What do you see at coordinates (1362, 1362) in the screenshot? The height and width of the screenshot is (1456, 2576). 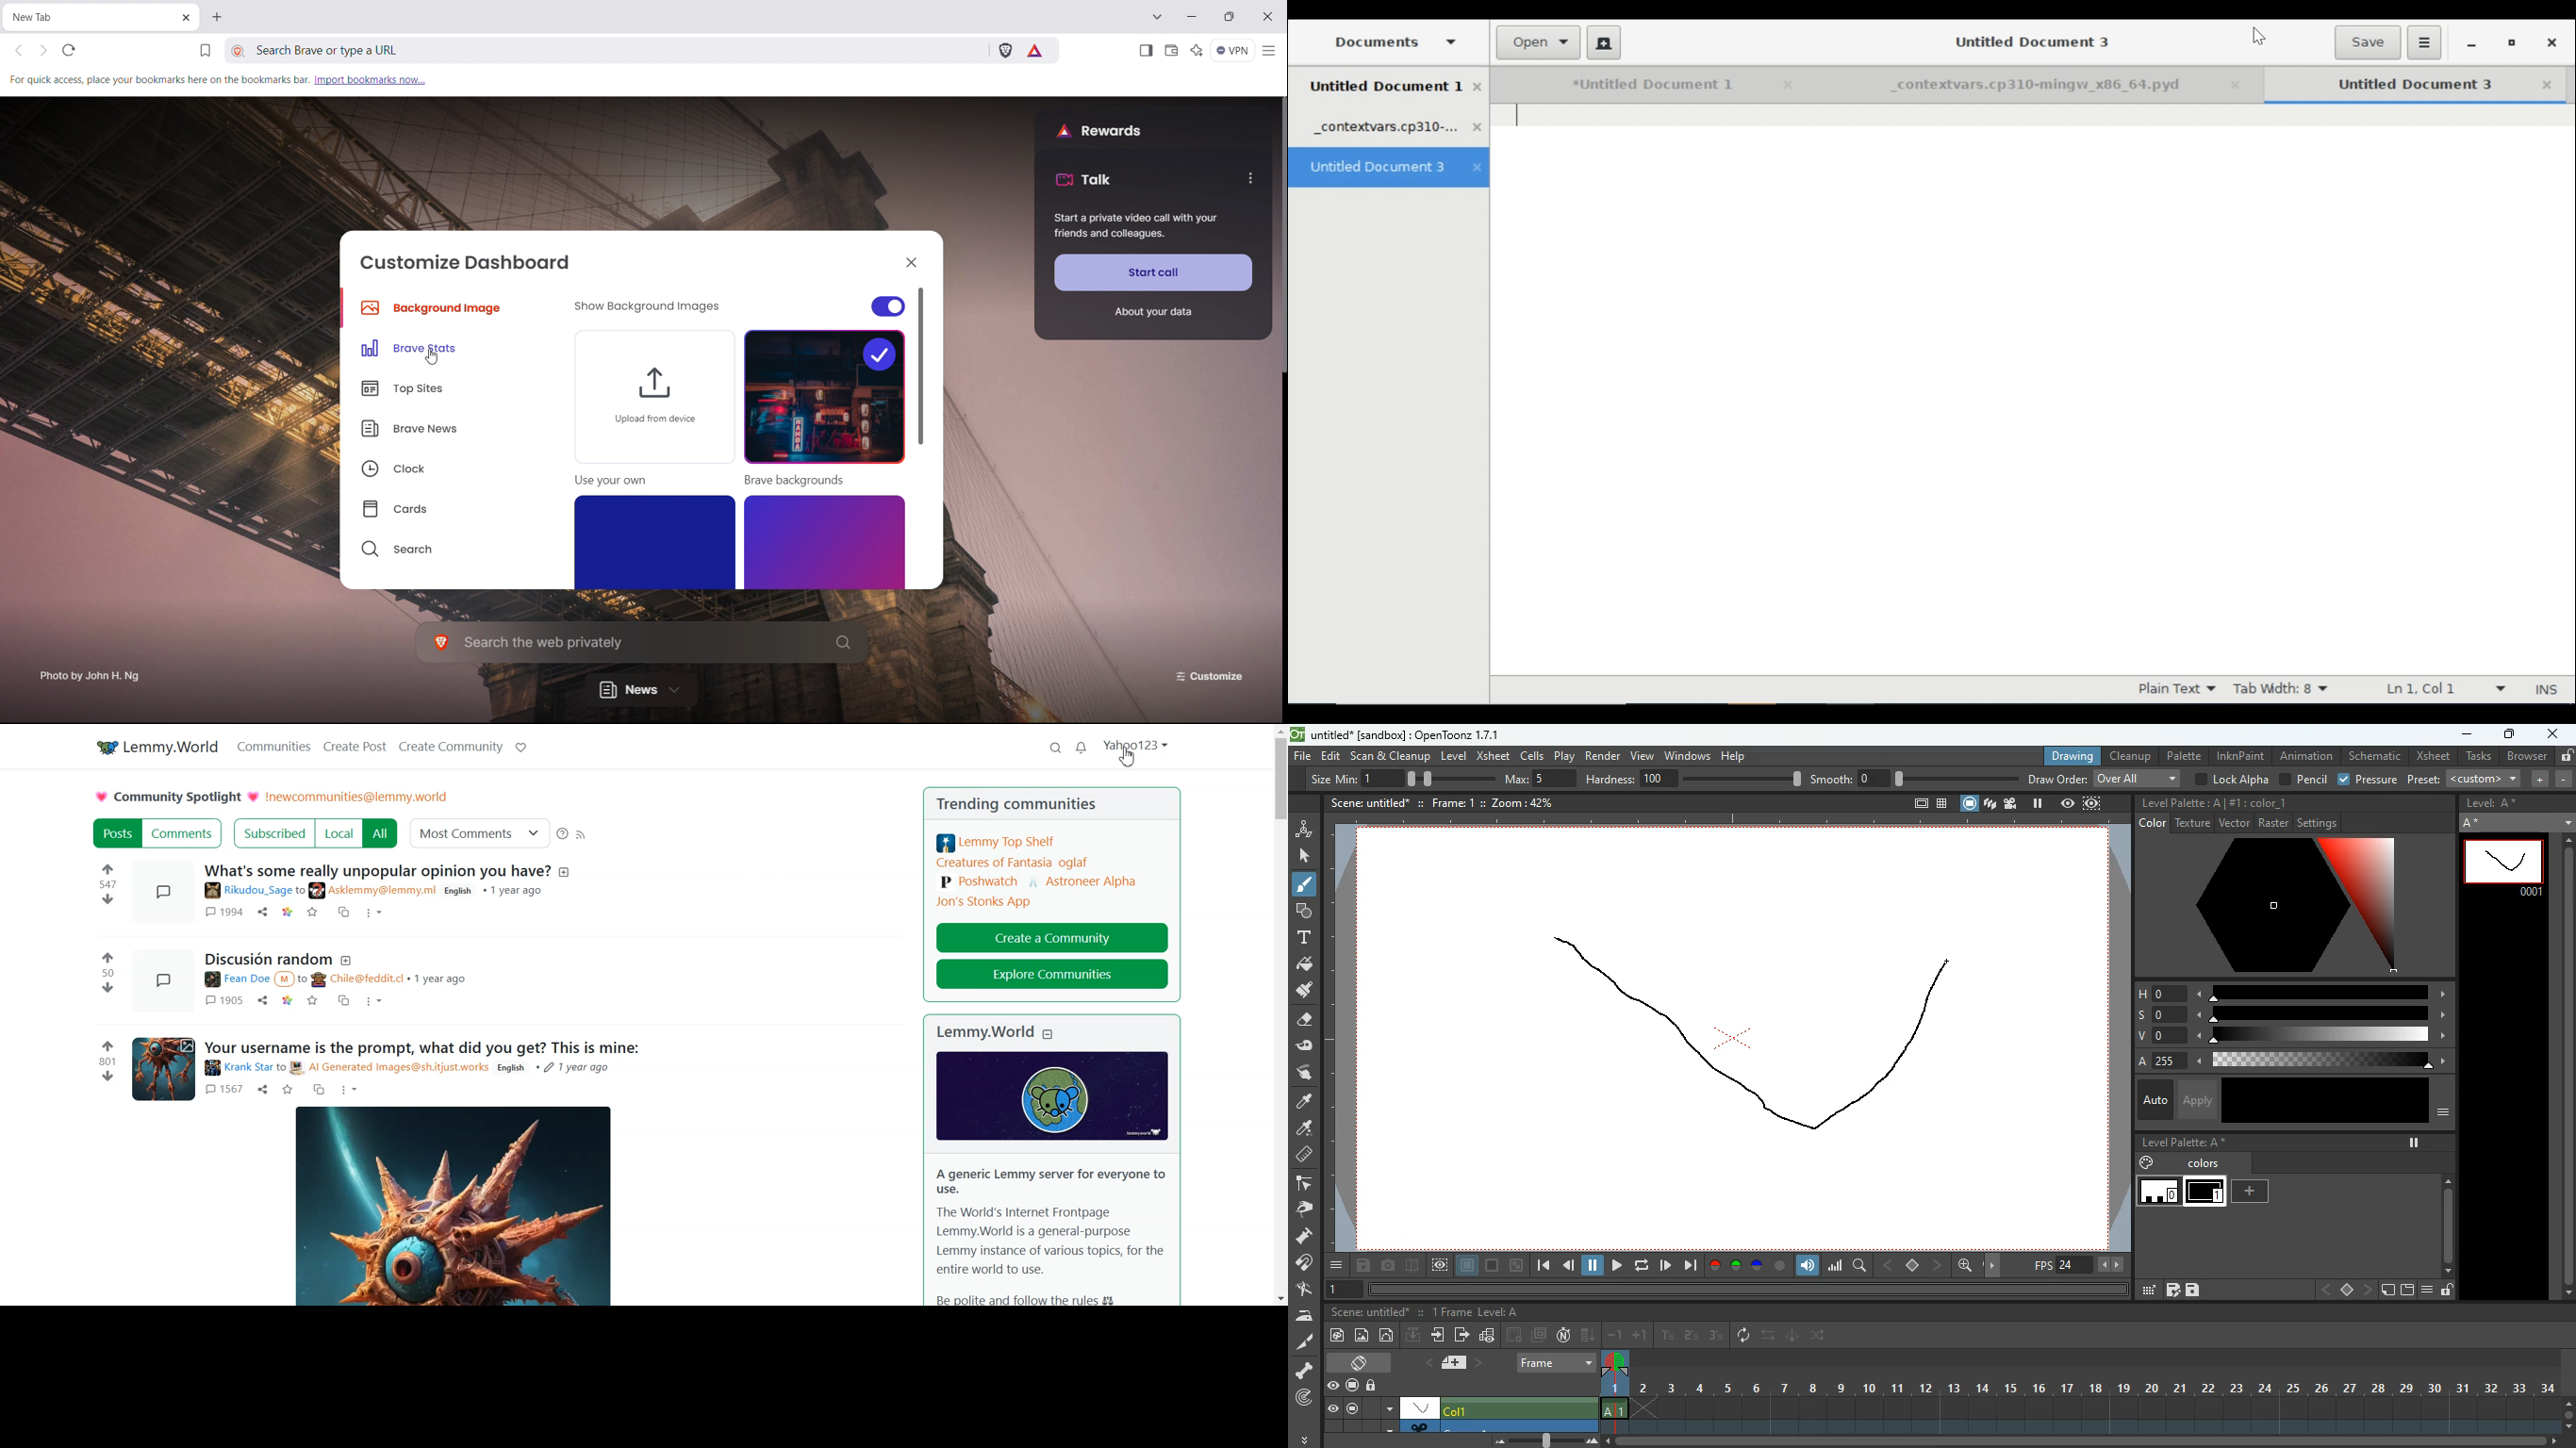 I see `change screen` at bounding box center [1362, 1362].